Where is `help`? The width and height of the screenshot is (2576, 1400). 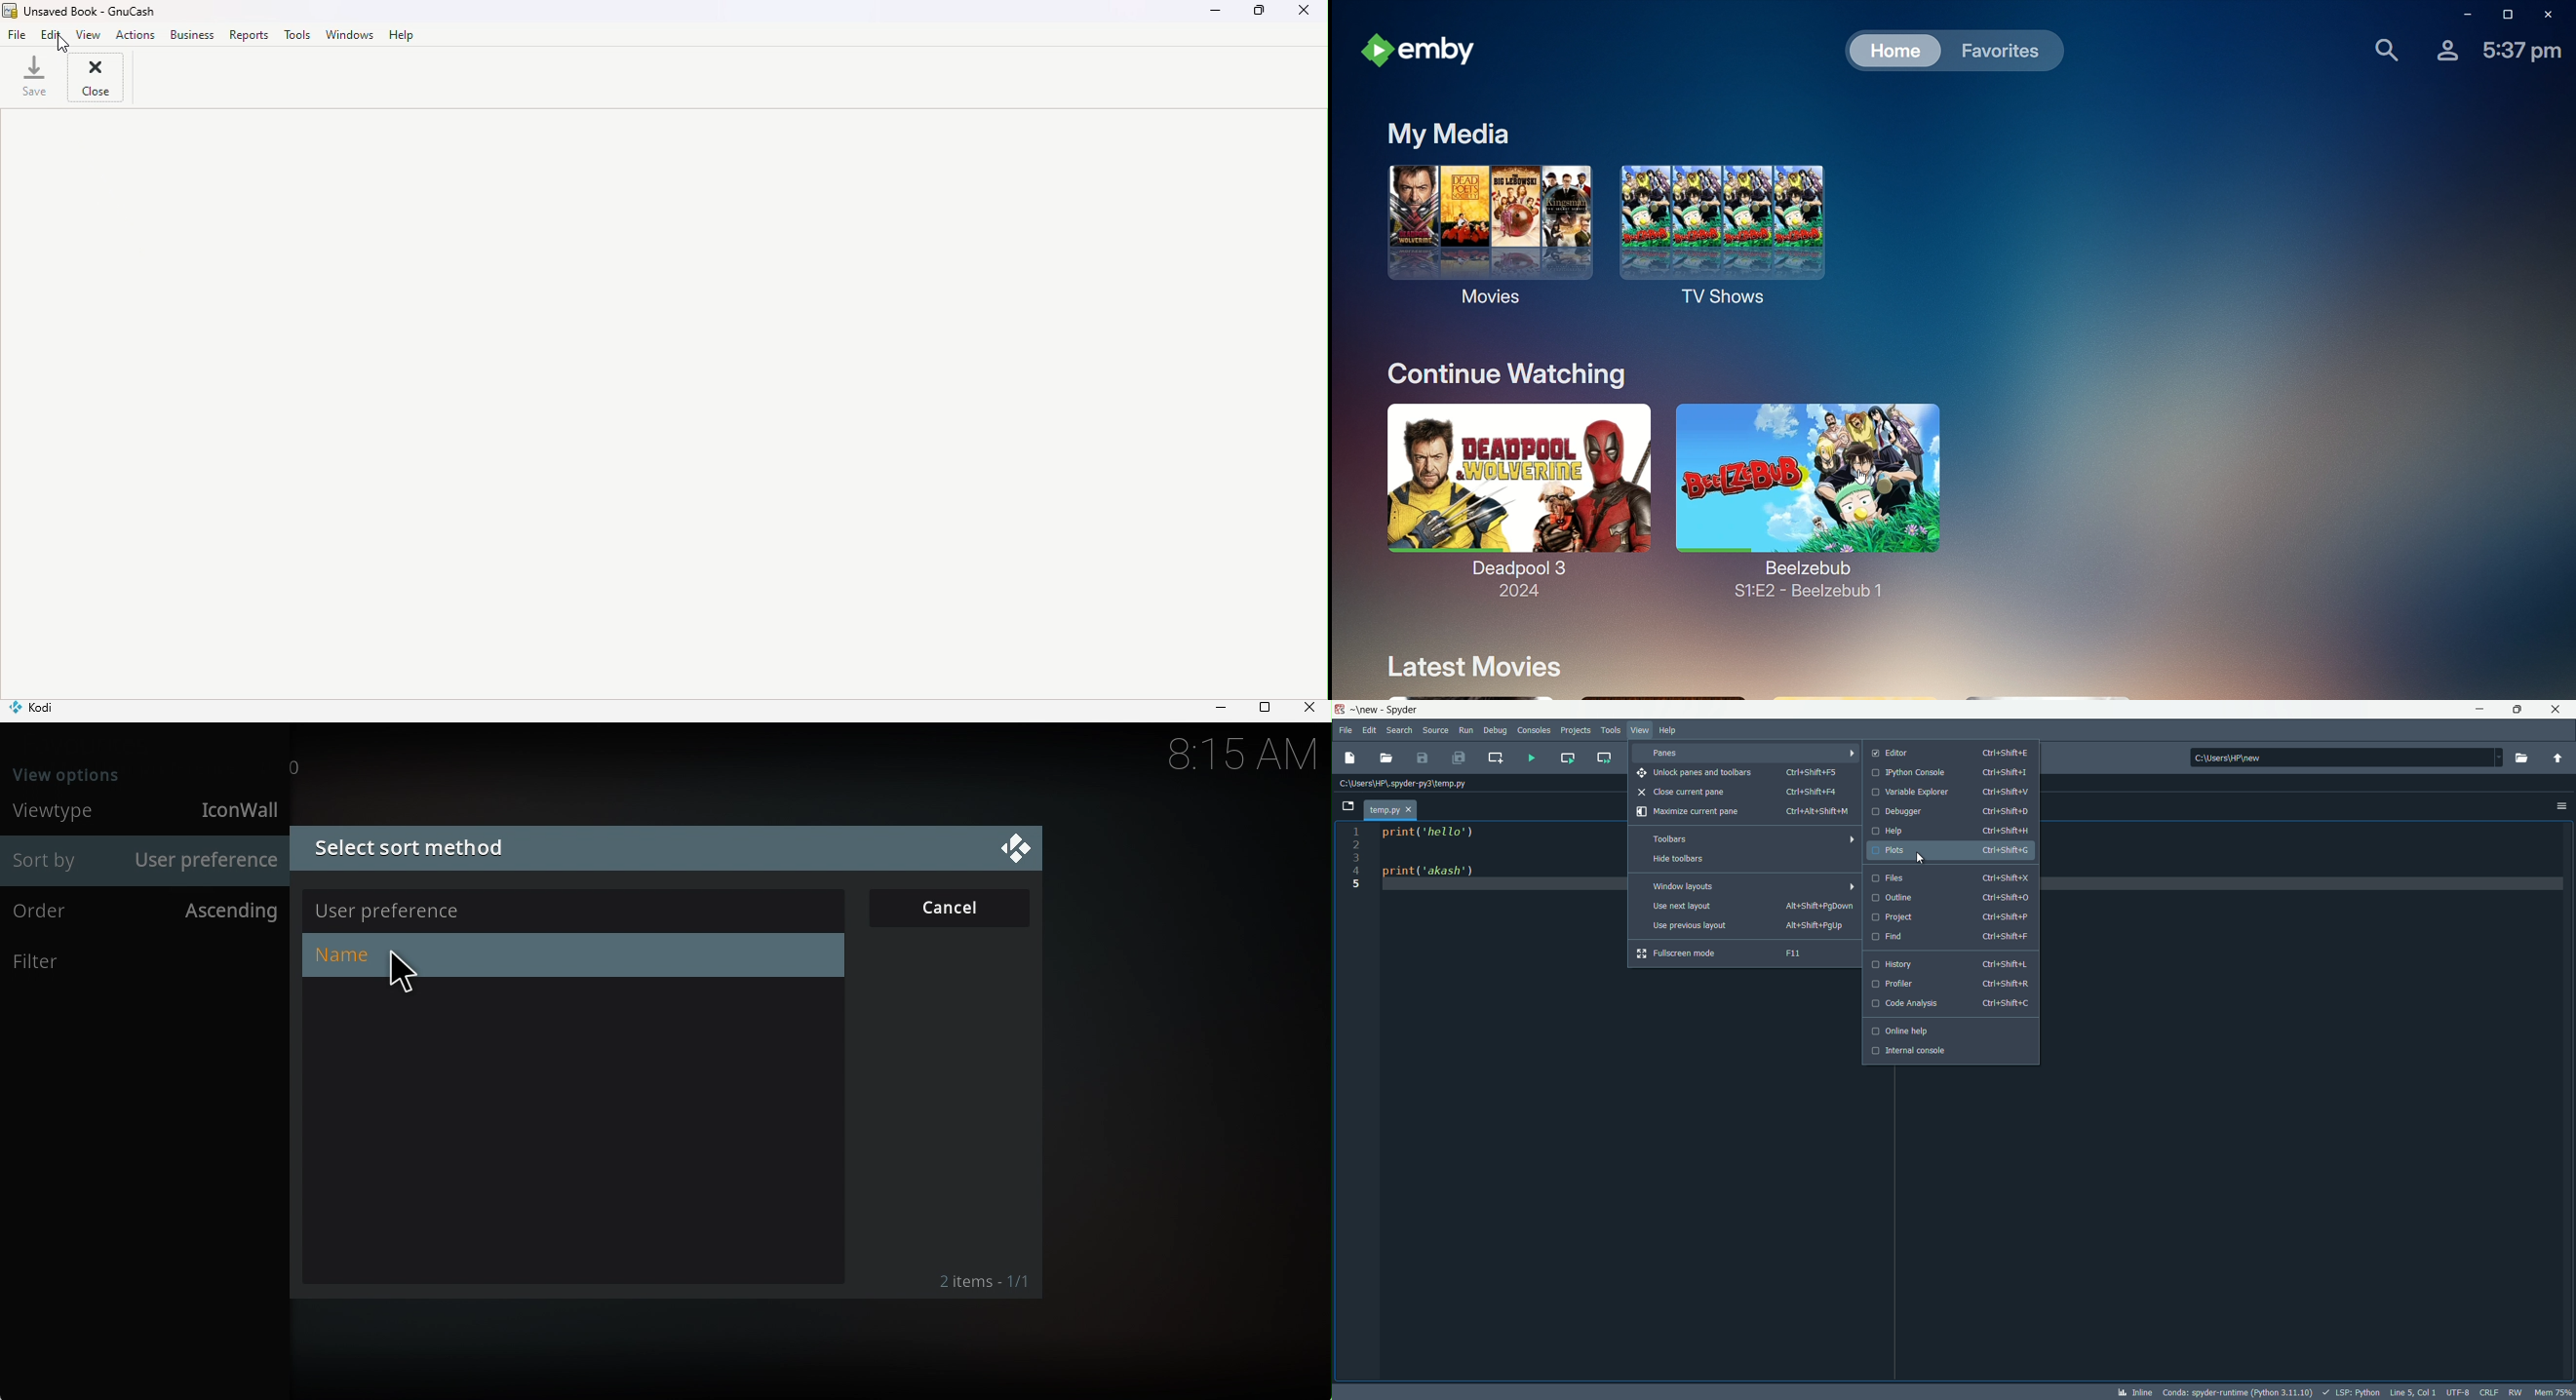
help is located at coordinates (1952, 831).